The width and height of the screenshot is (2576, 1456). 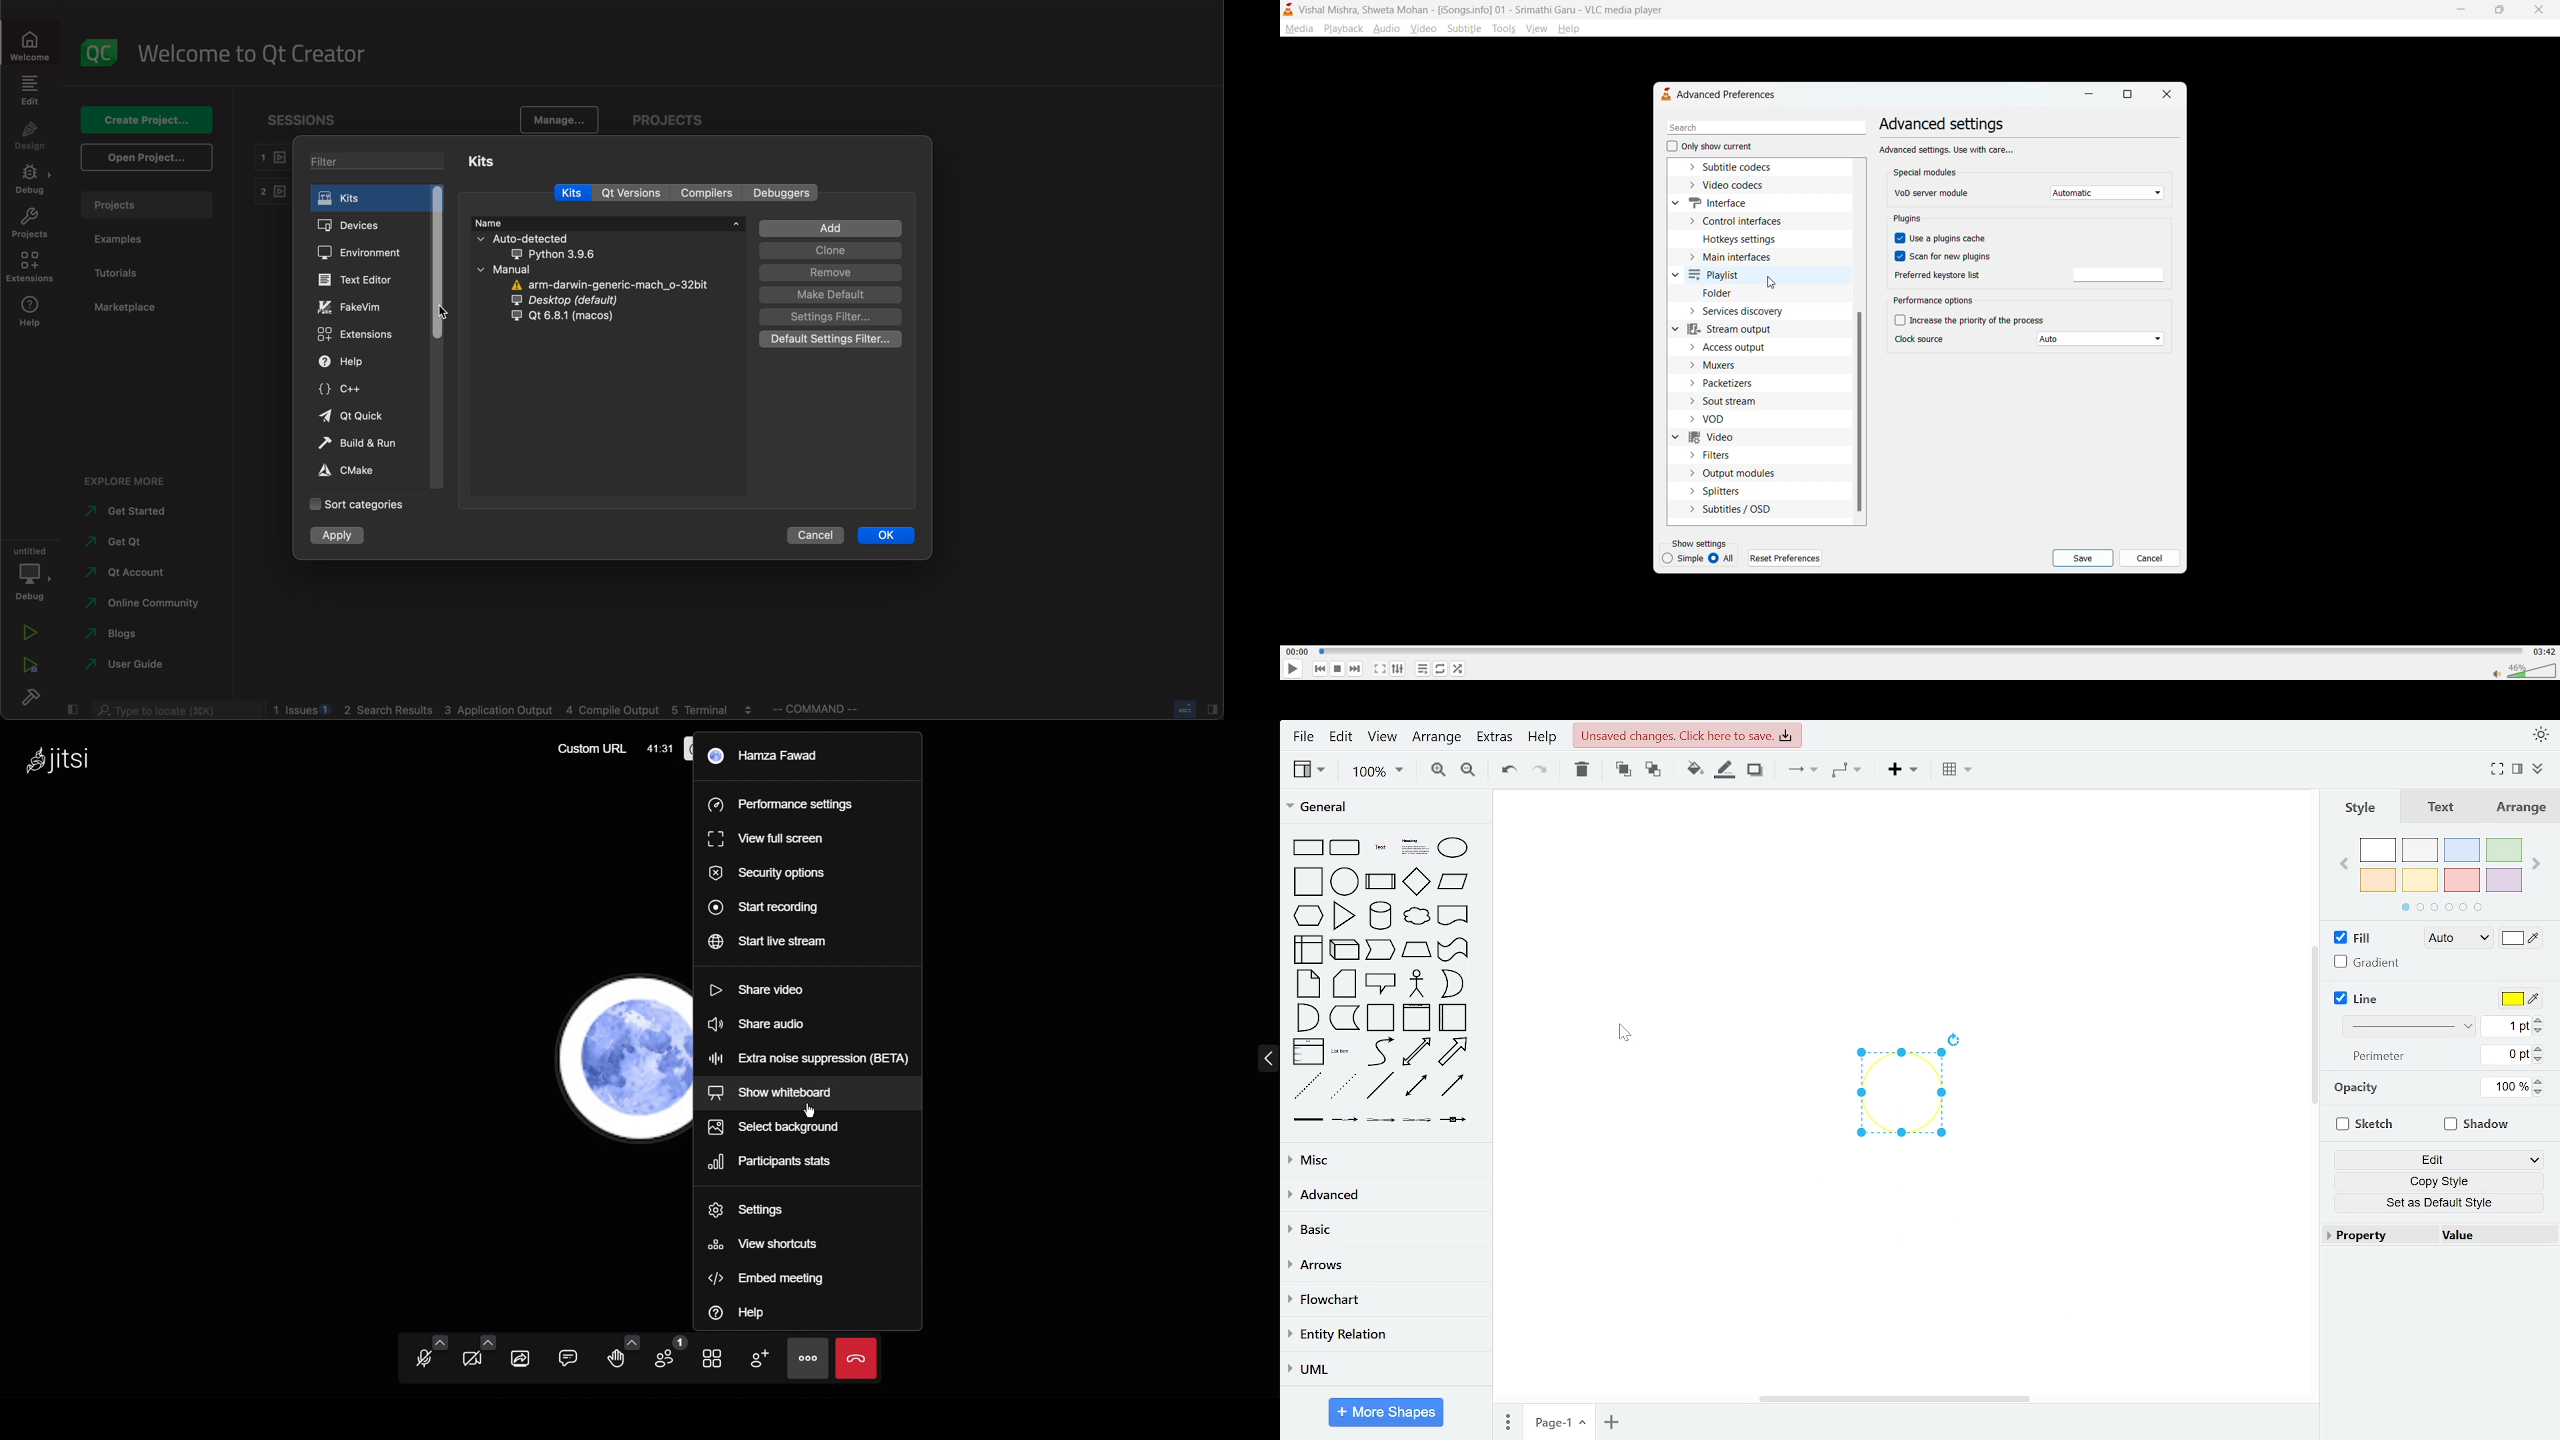 What do you see at coordinates (1309, 847) in the screenshot?
I see `rectangle` at bounding box center [1309, 847].